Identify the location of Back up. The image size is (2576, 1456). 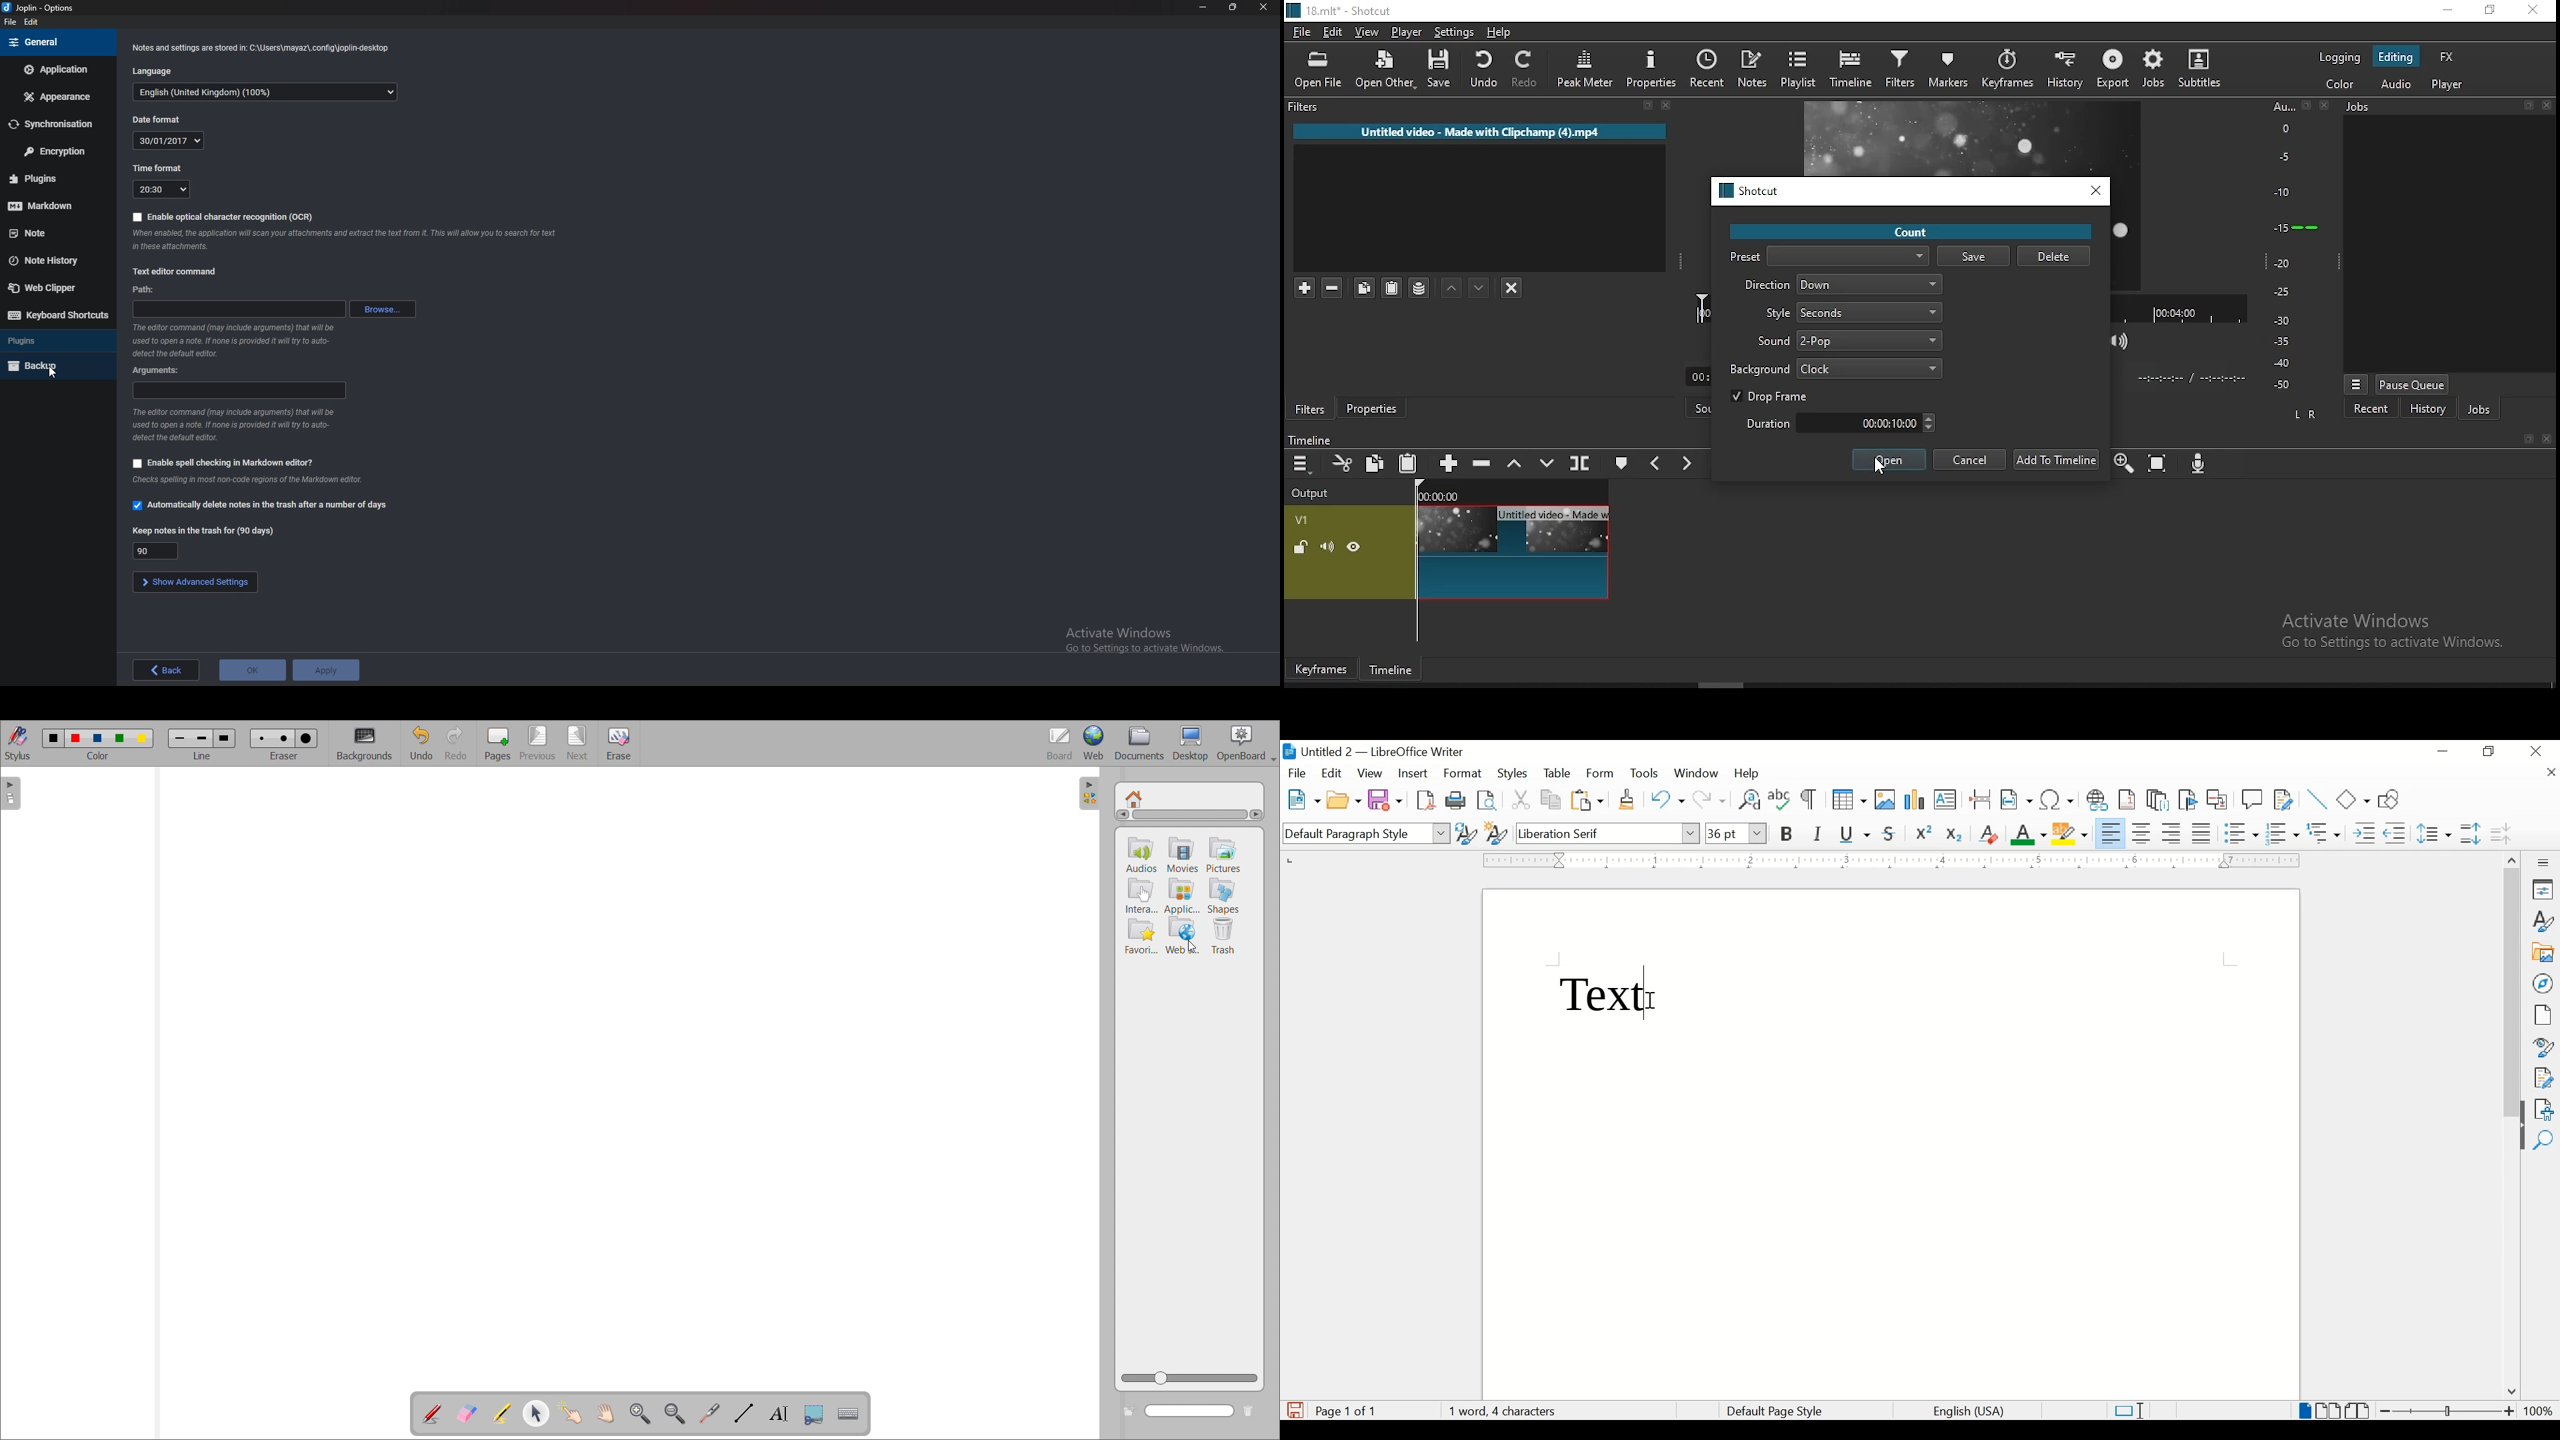
(54, 366).